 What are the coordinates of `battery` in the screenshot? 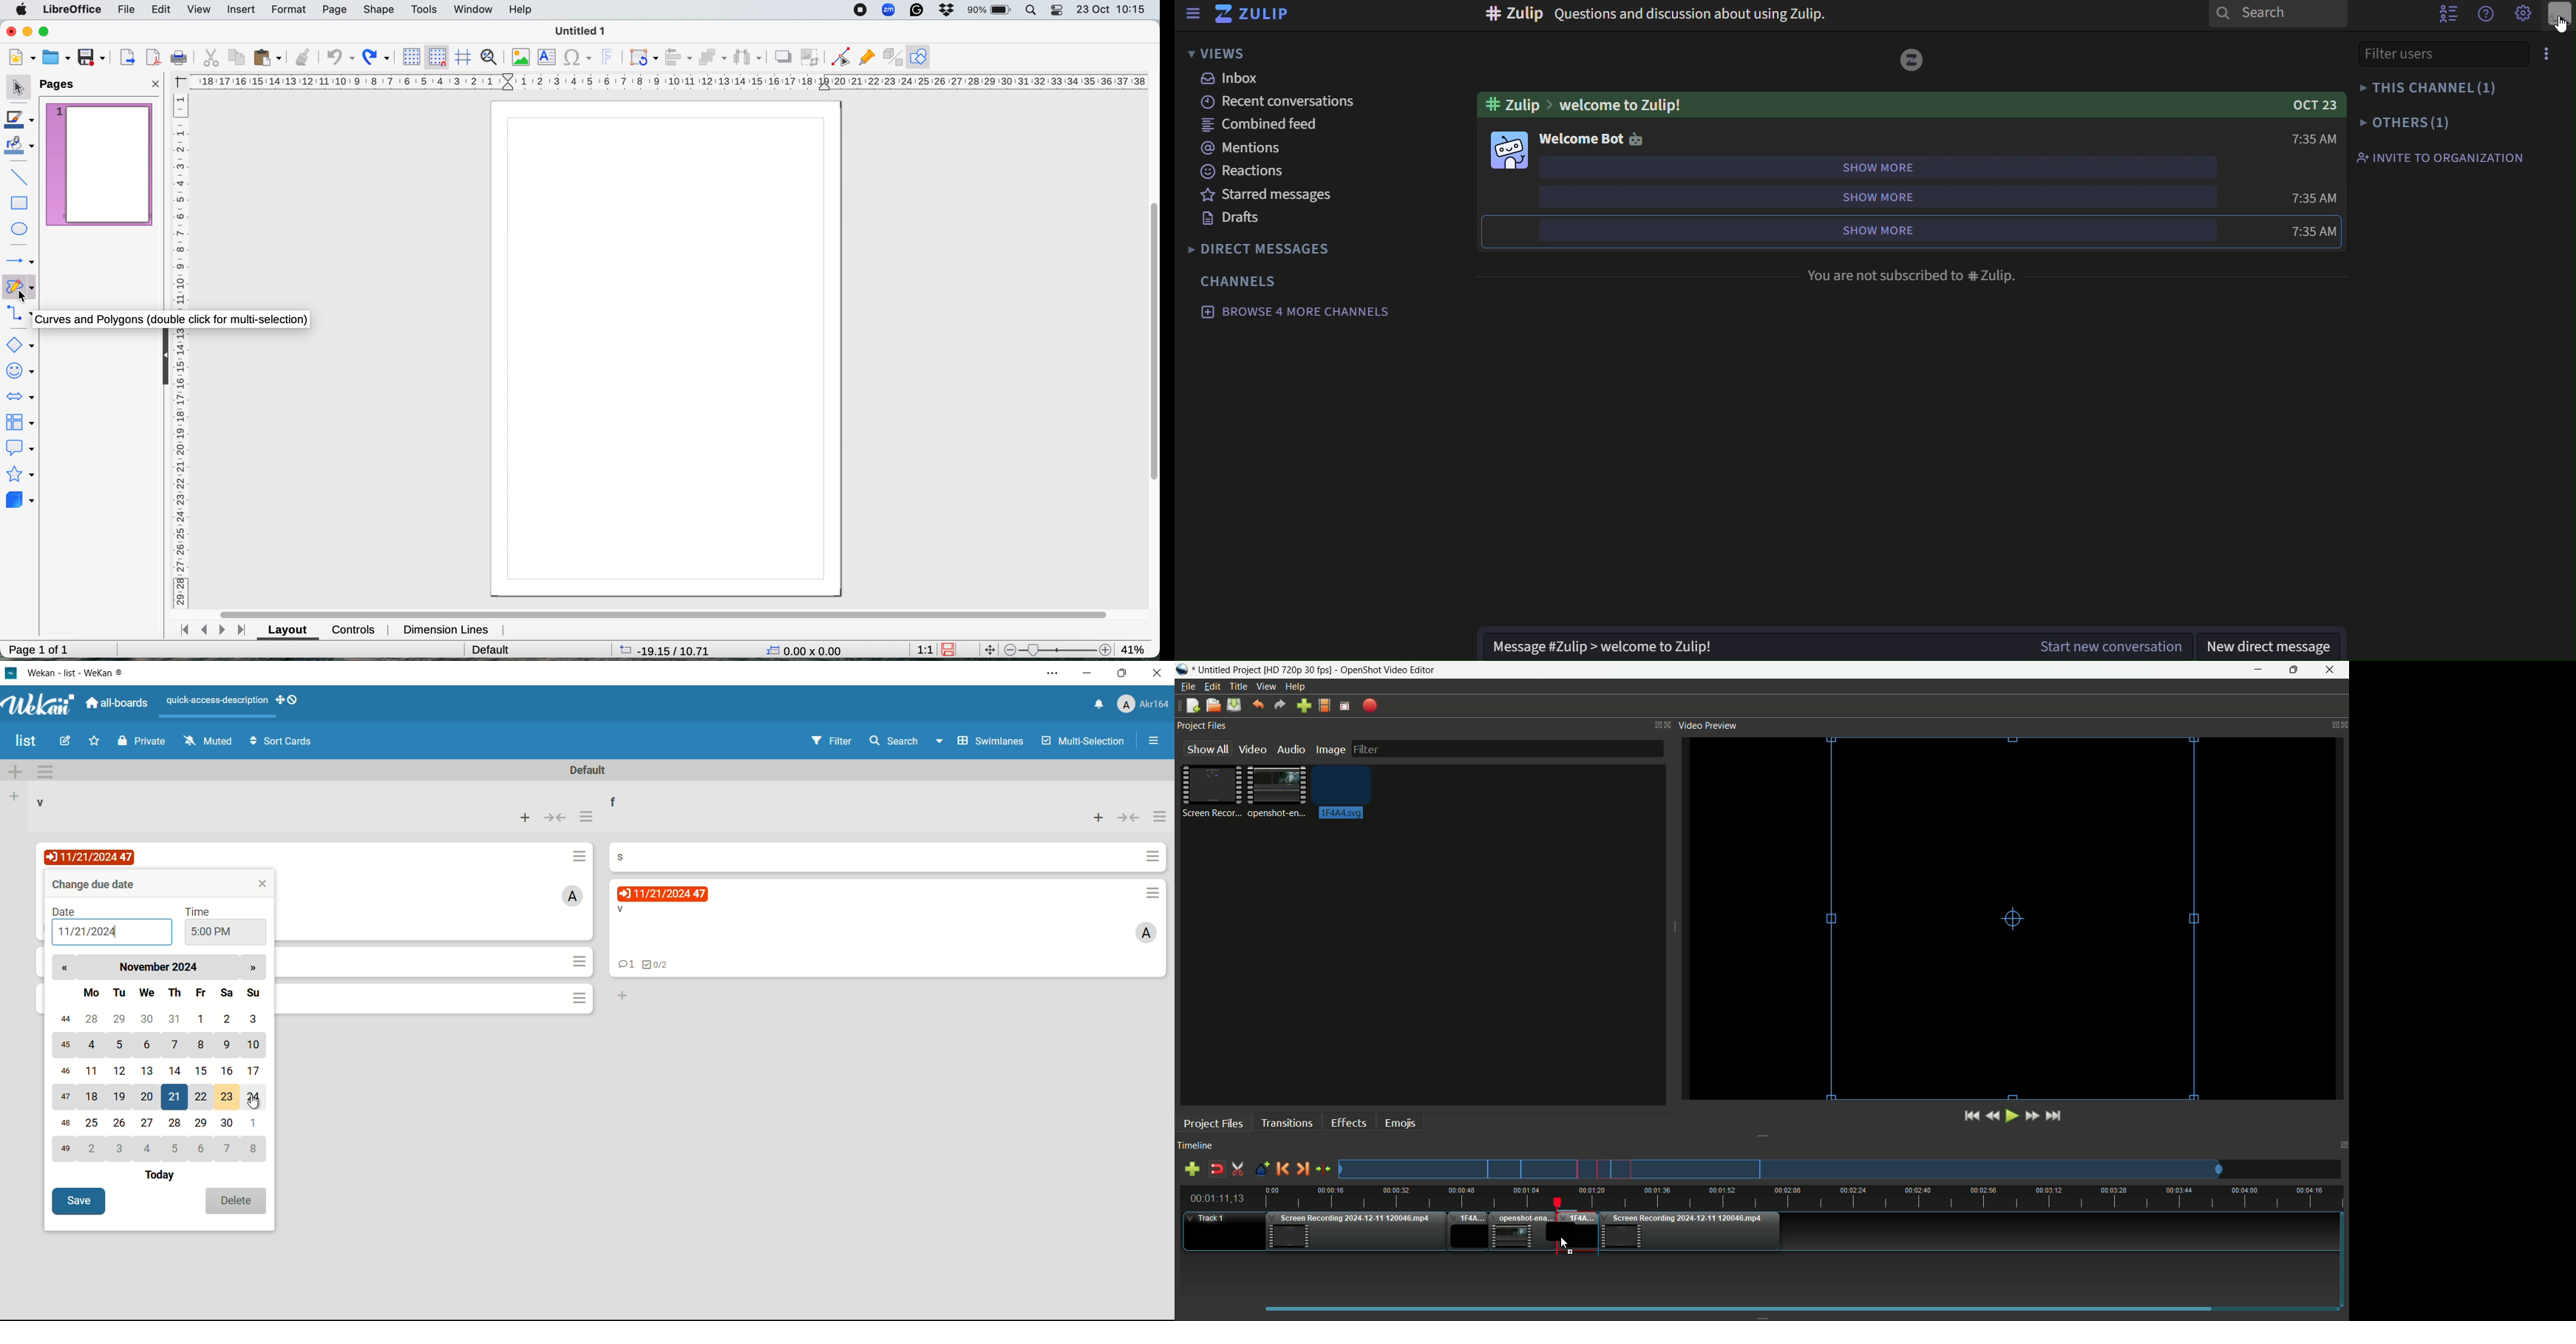 It's located at (990, 11).